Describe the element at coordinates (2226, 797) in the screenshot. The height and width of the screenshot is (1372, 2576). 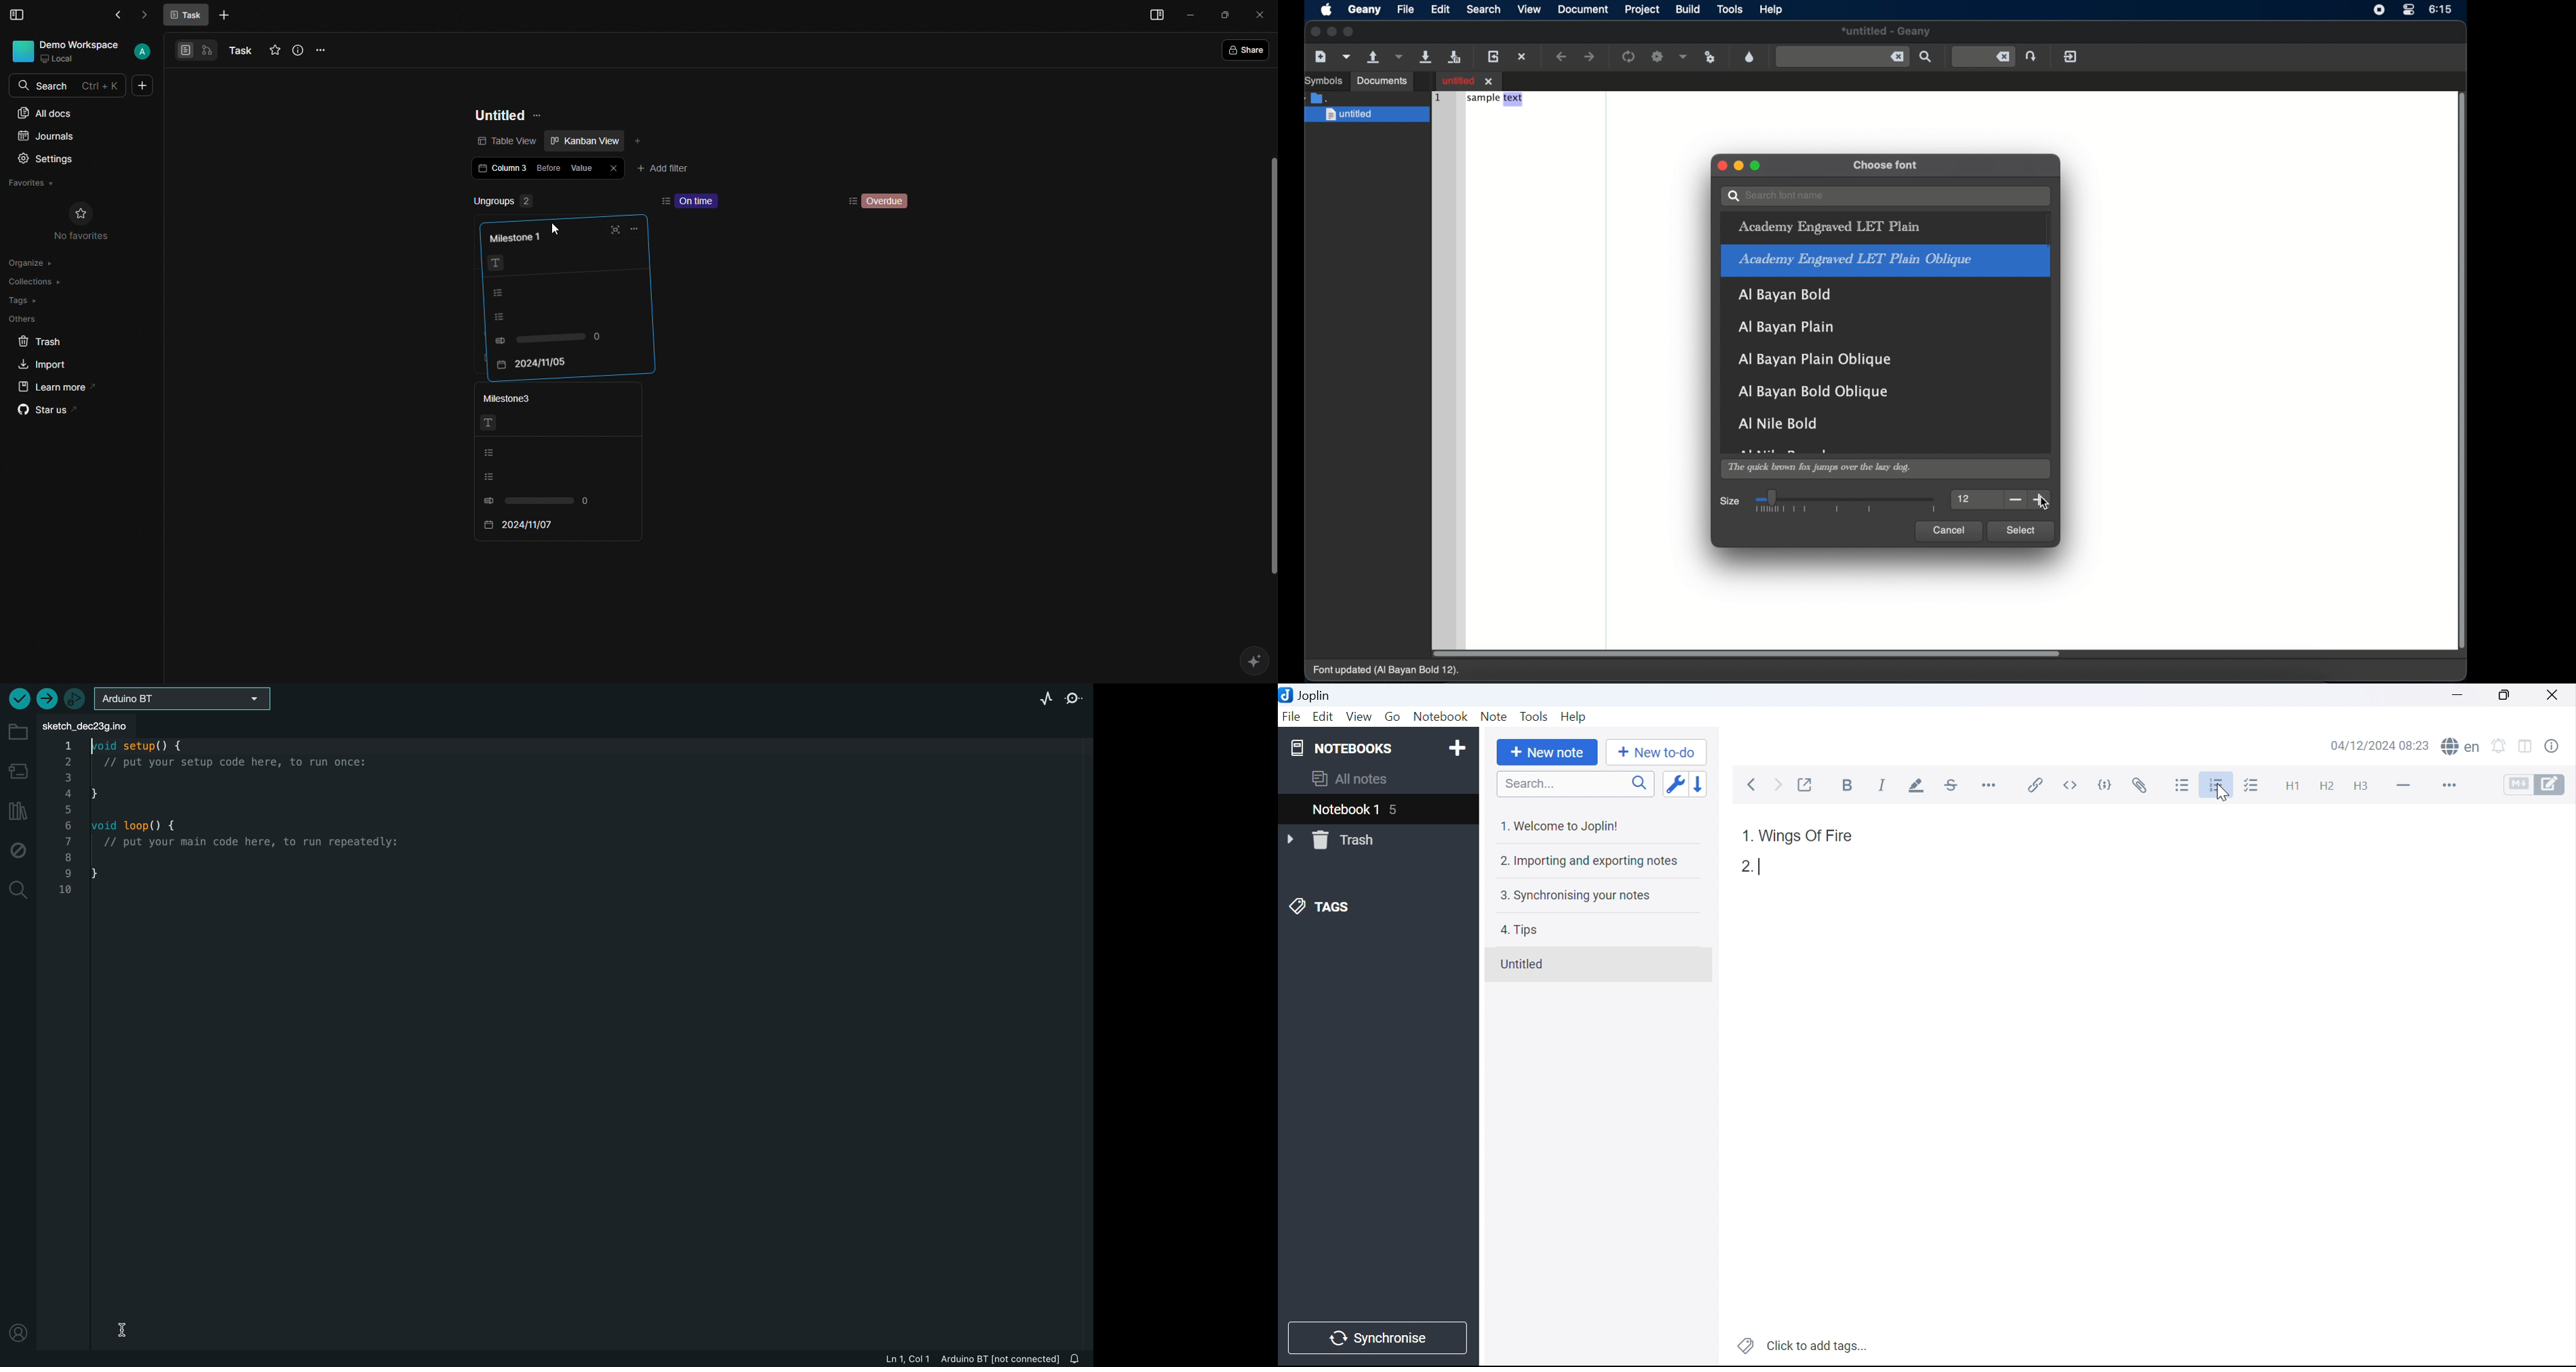
I see `Cursor` at that location.